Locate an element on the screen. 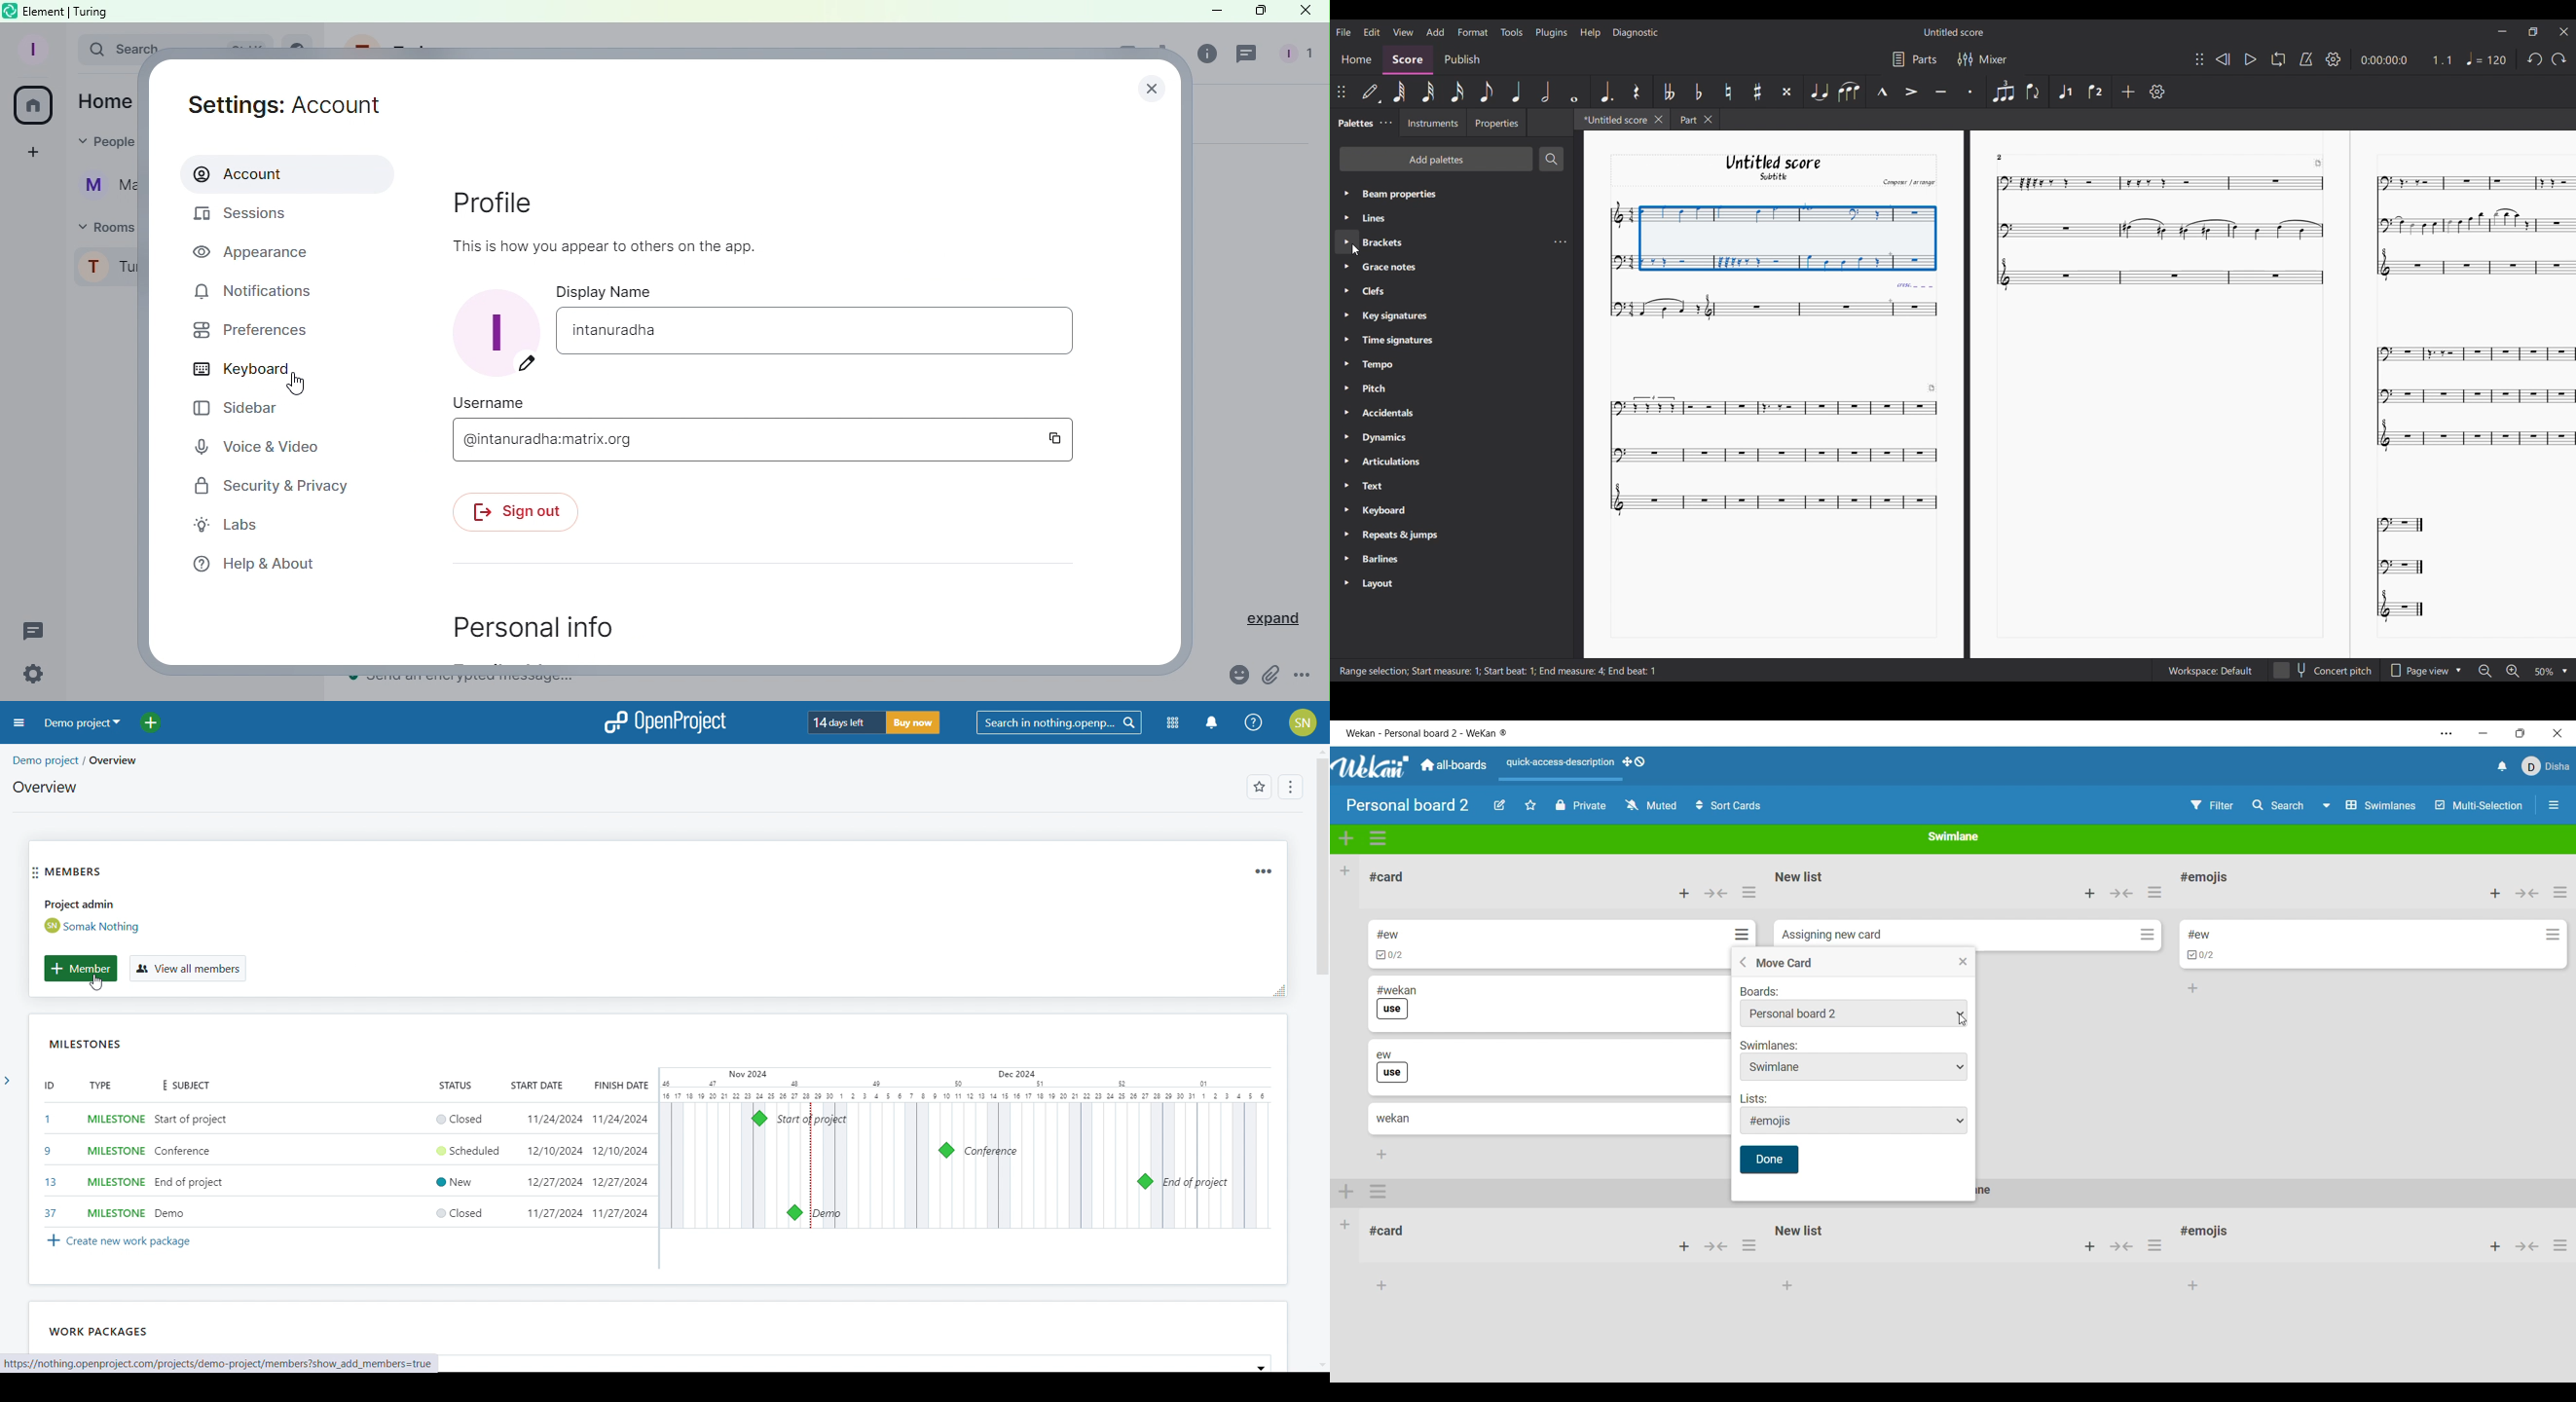 This screenshot has height=1428, width=2576. Multi selection is located at coordinates (2479, 806).